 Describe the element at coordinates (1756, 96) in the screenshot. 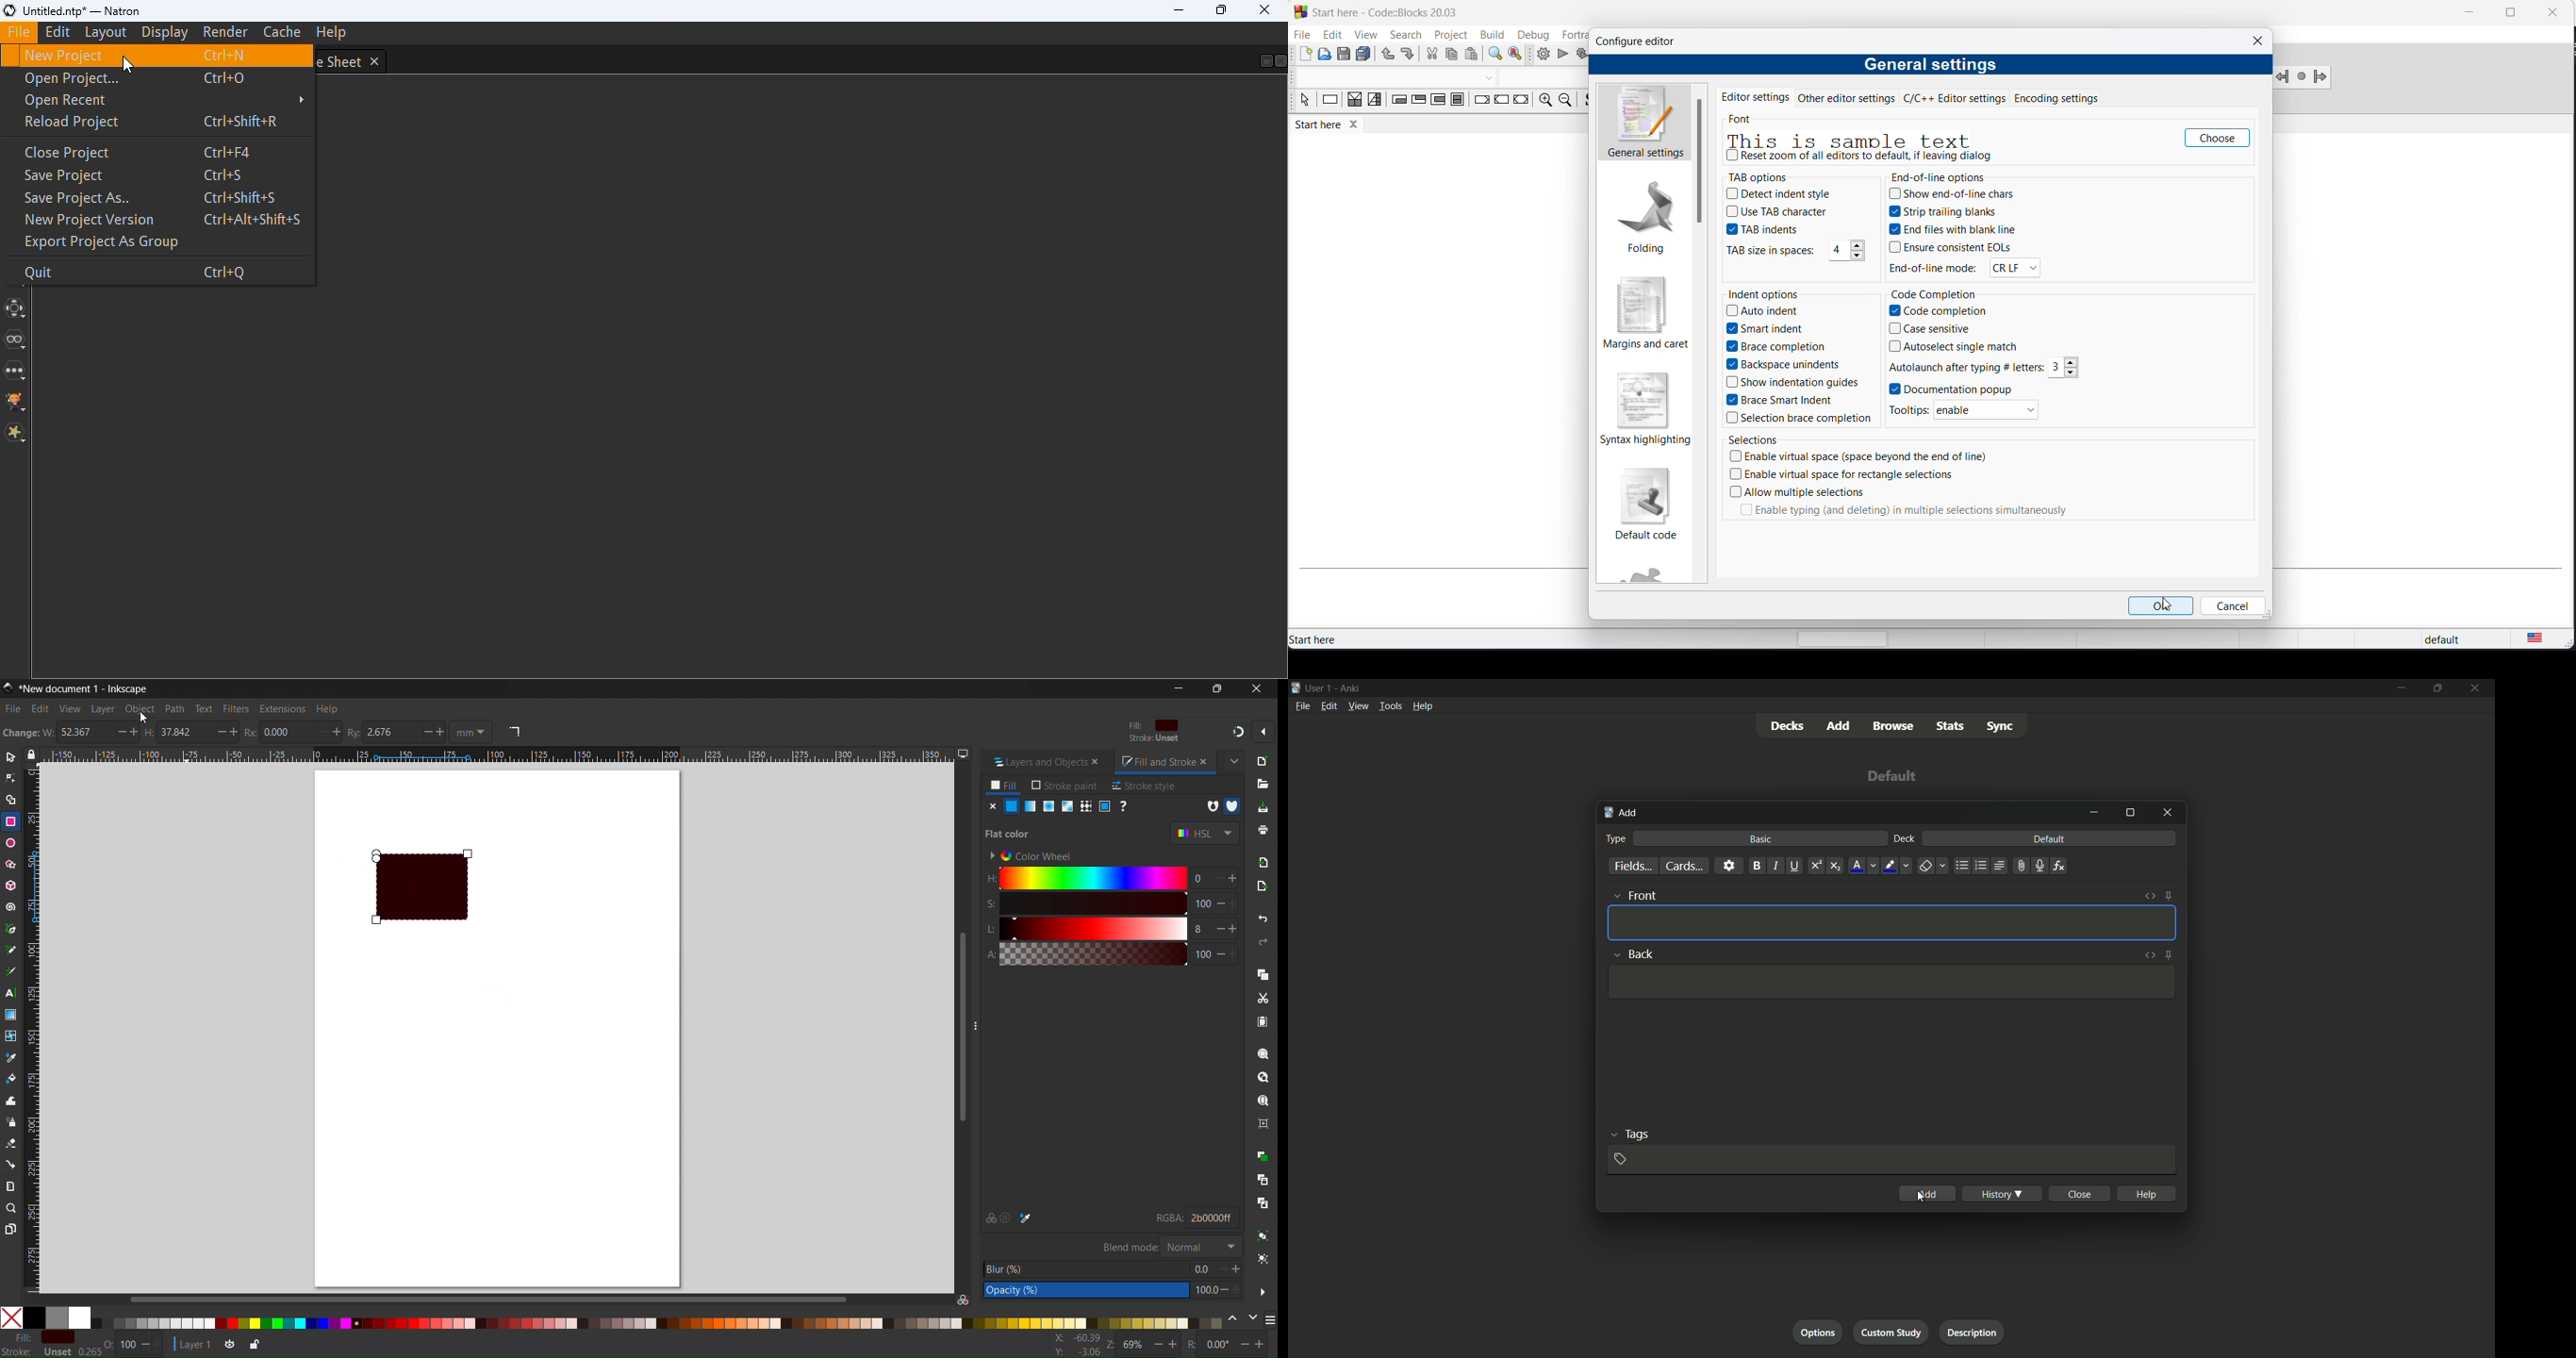

I see `editor settings` at that location.